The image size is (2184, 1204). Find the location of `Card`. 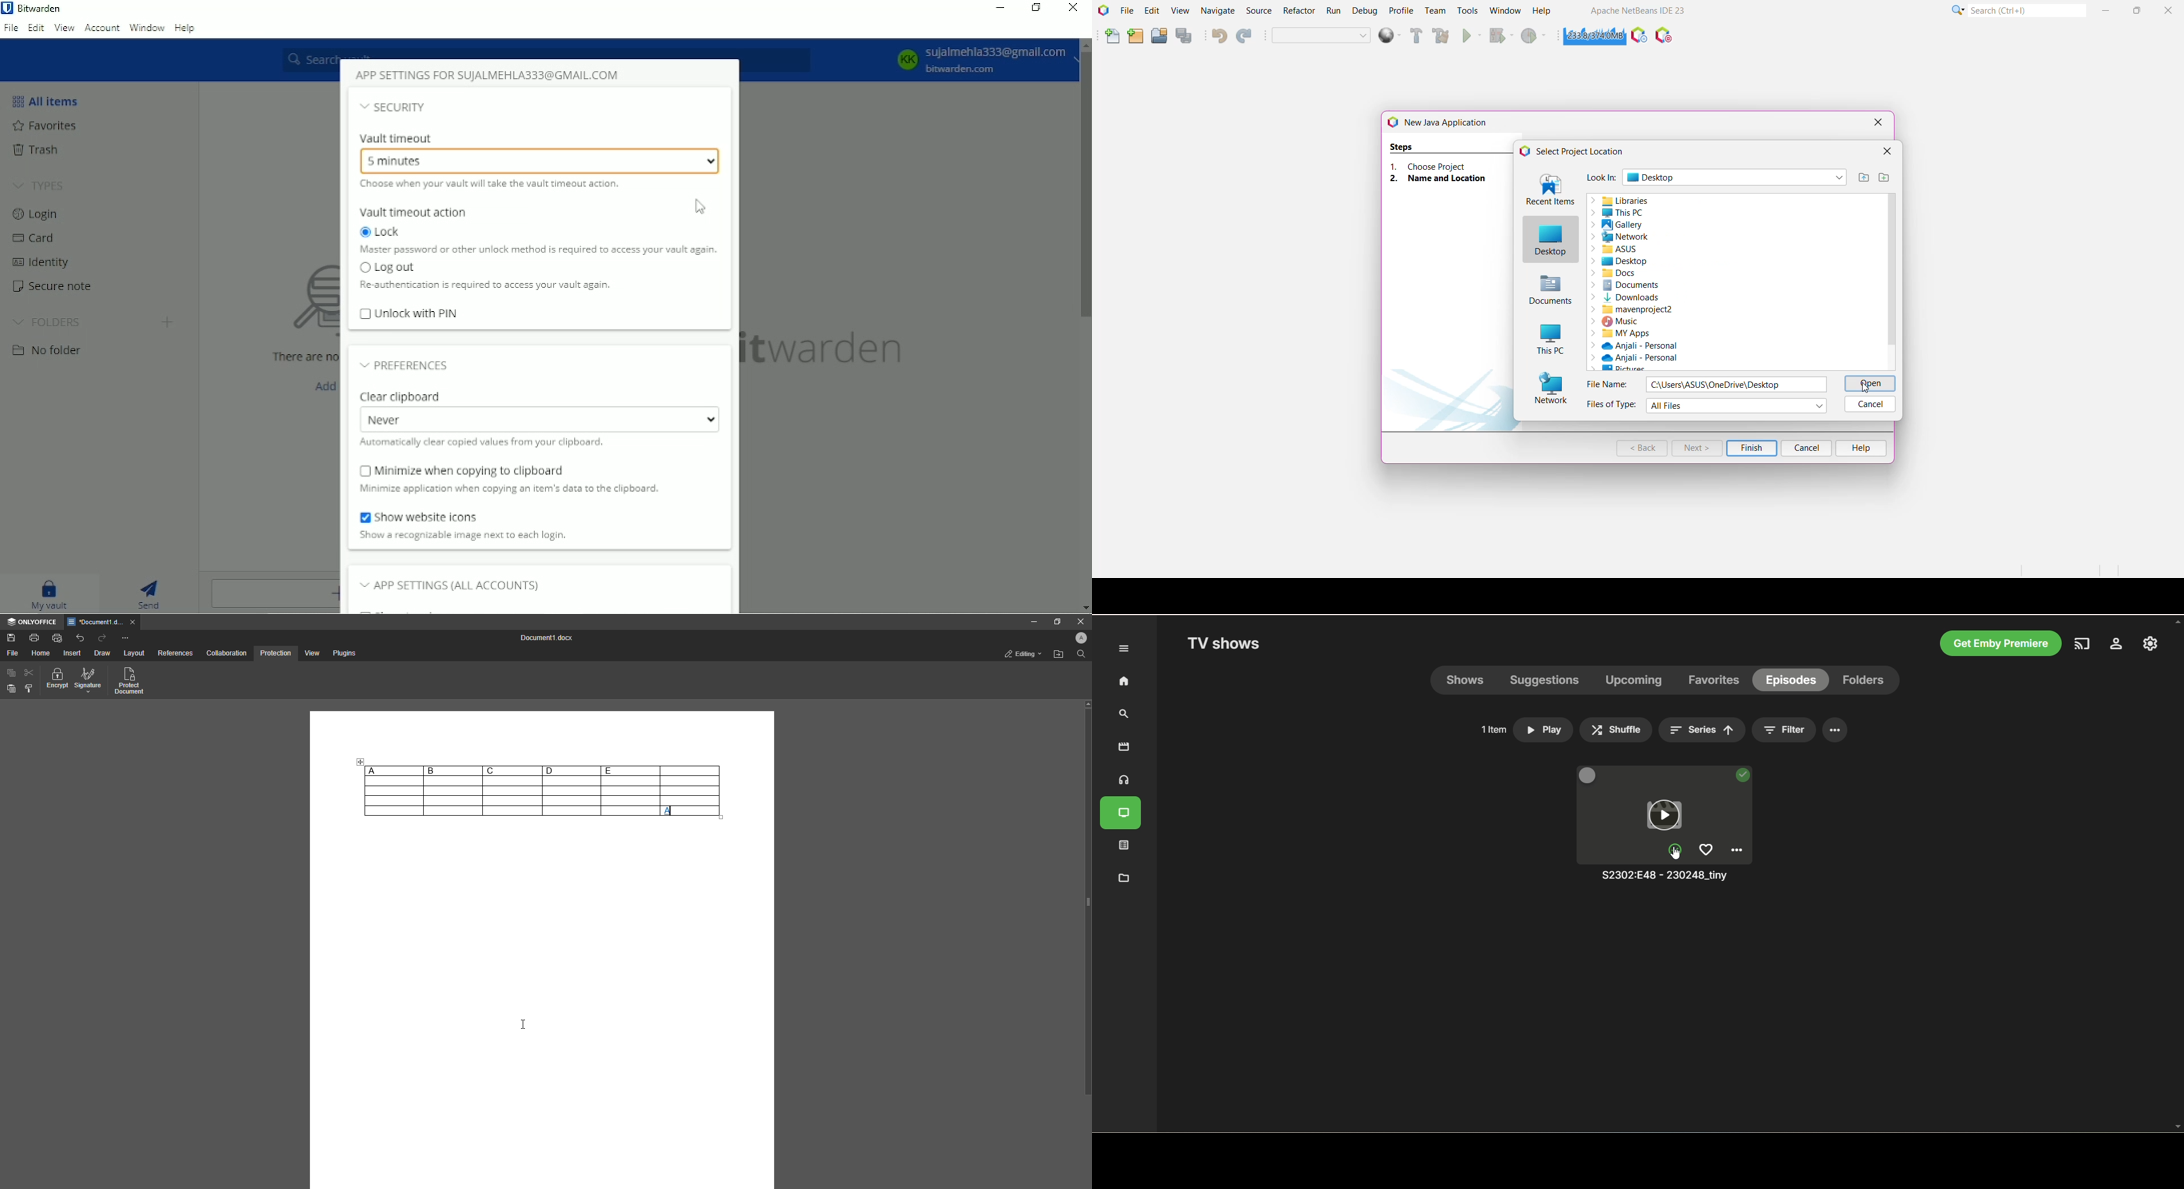

Card is located at coordinates (37, 239).